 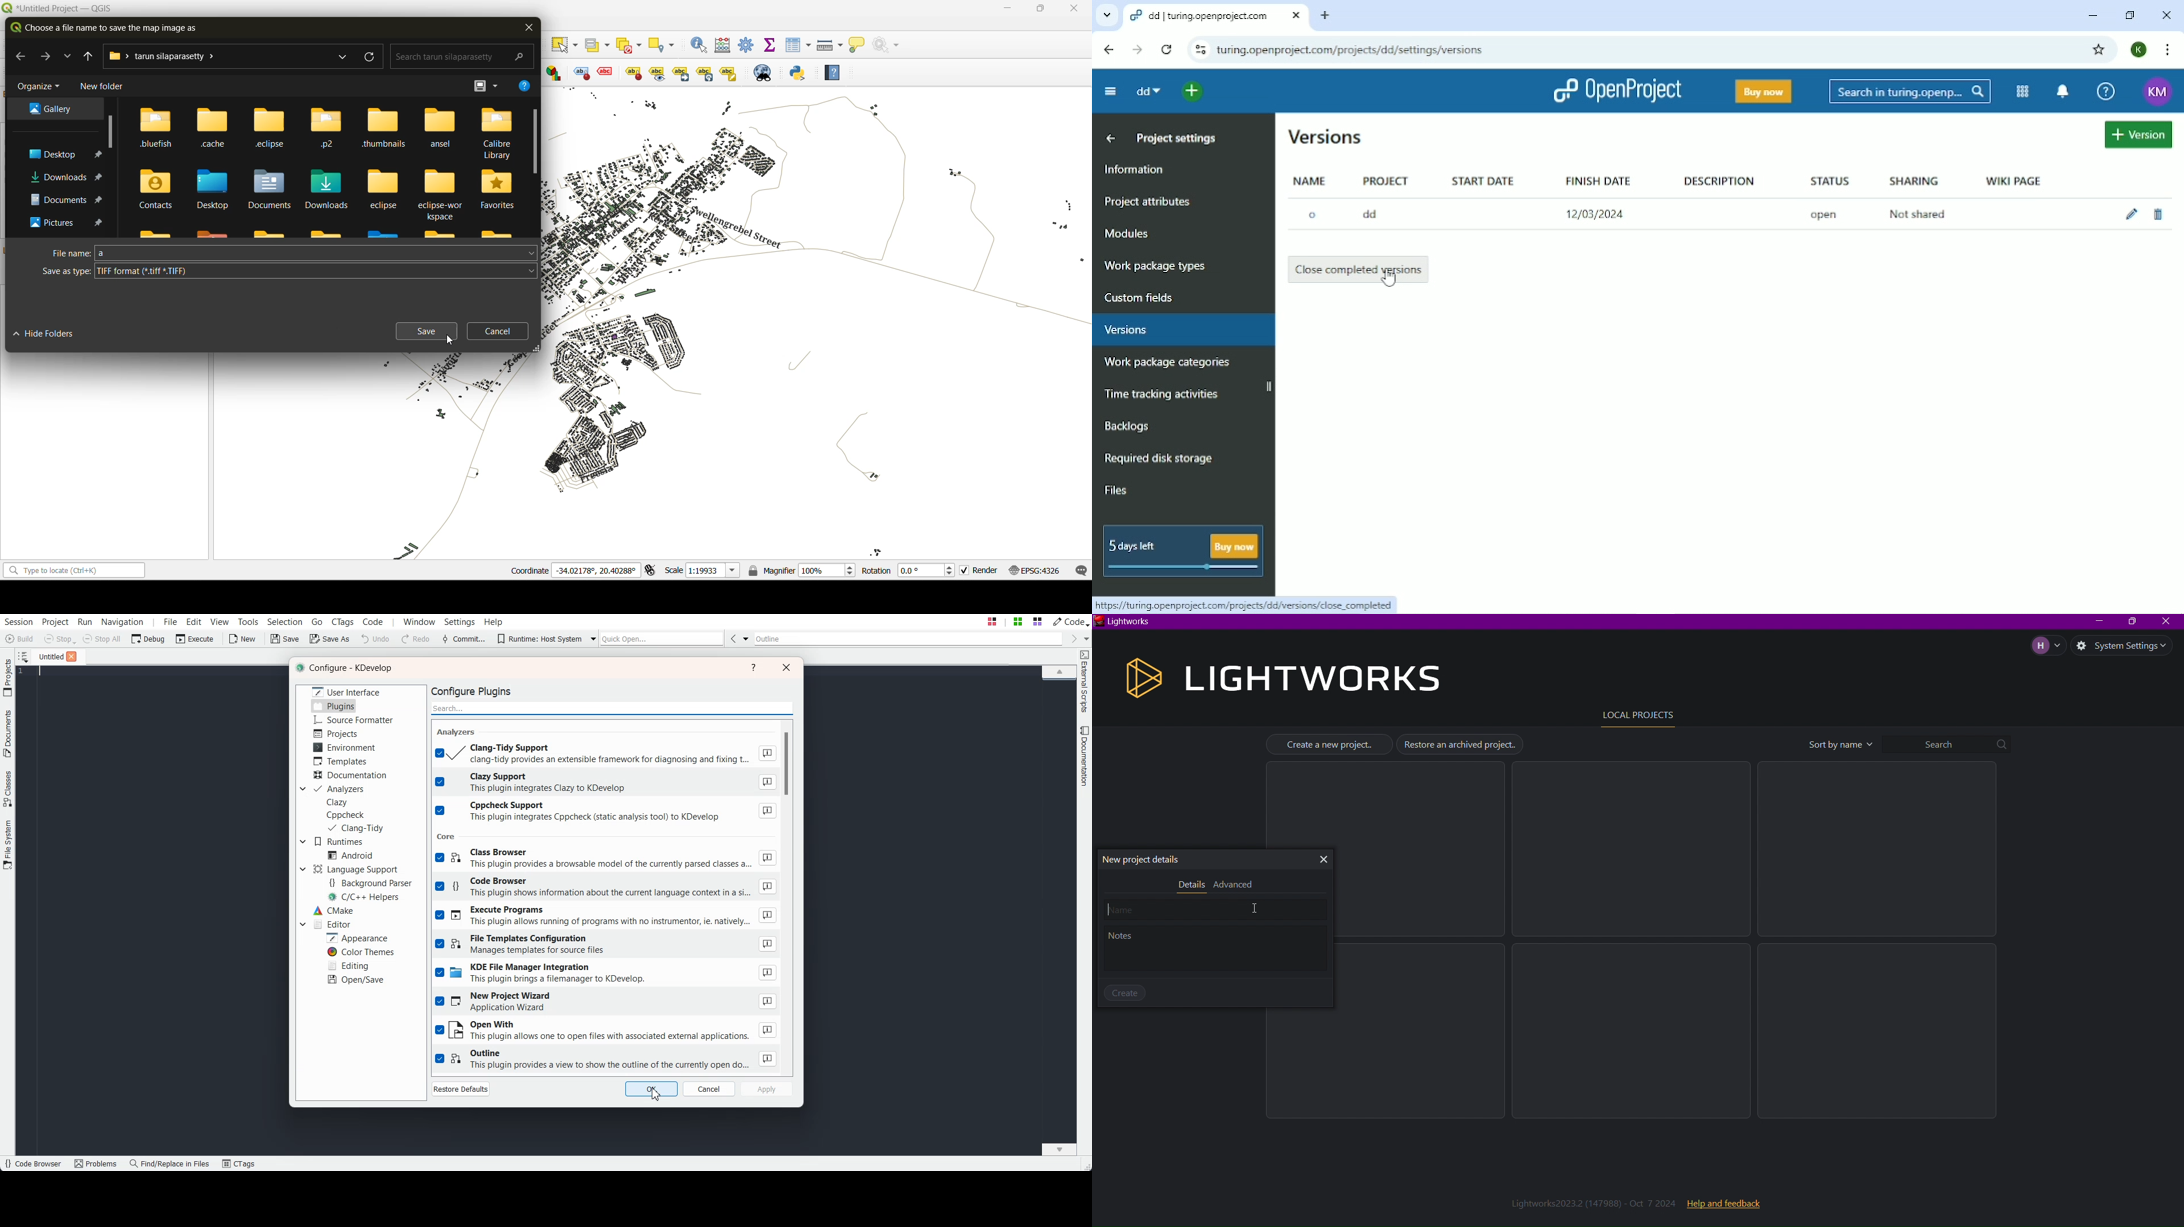 I want to click on Drop down box, so click(x=303, y=842).